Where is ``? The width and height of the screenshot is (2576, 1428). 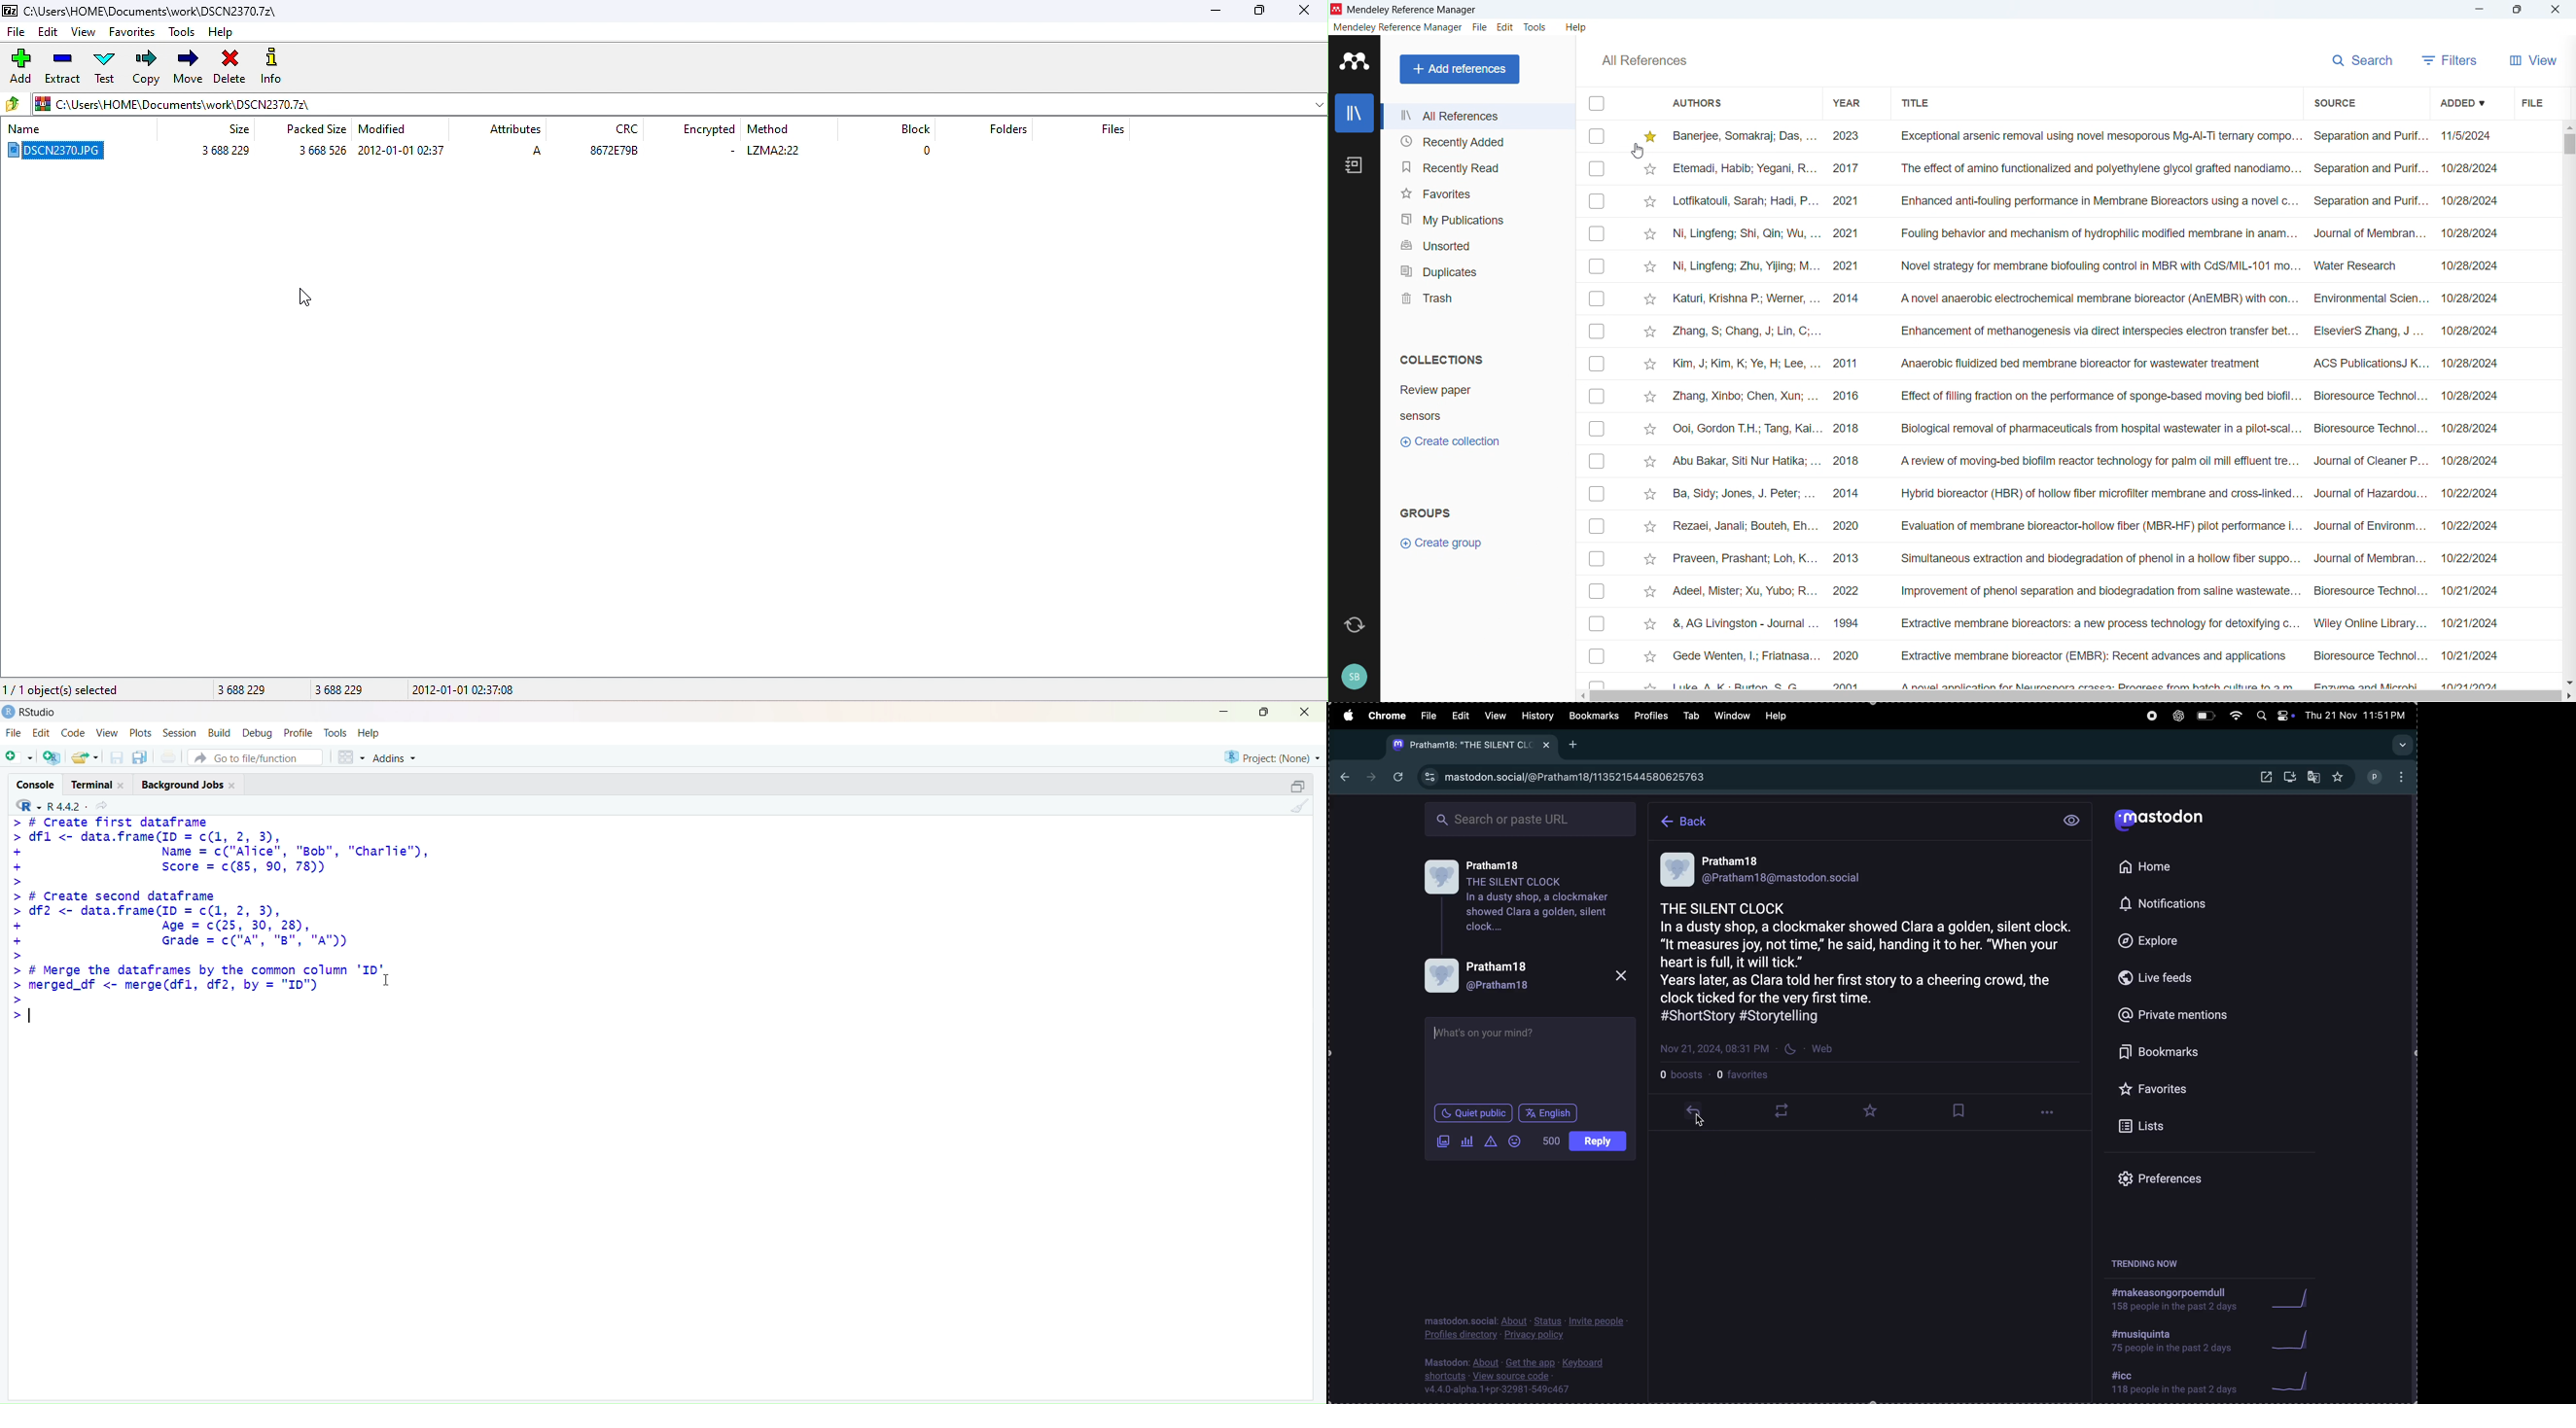
 is located at coordinates (1695, 823).